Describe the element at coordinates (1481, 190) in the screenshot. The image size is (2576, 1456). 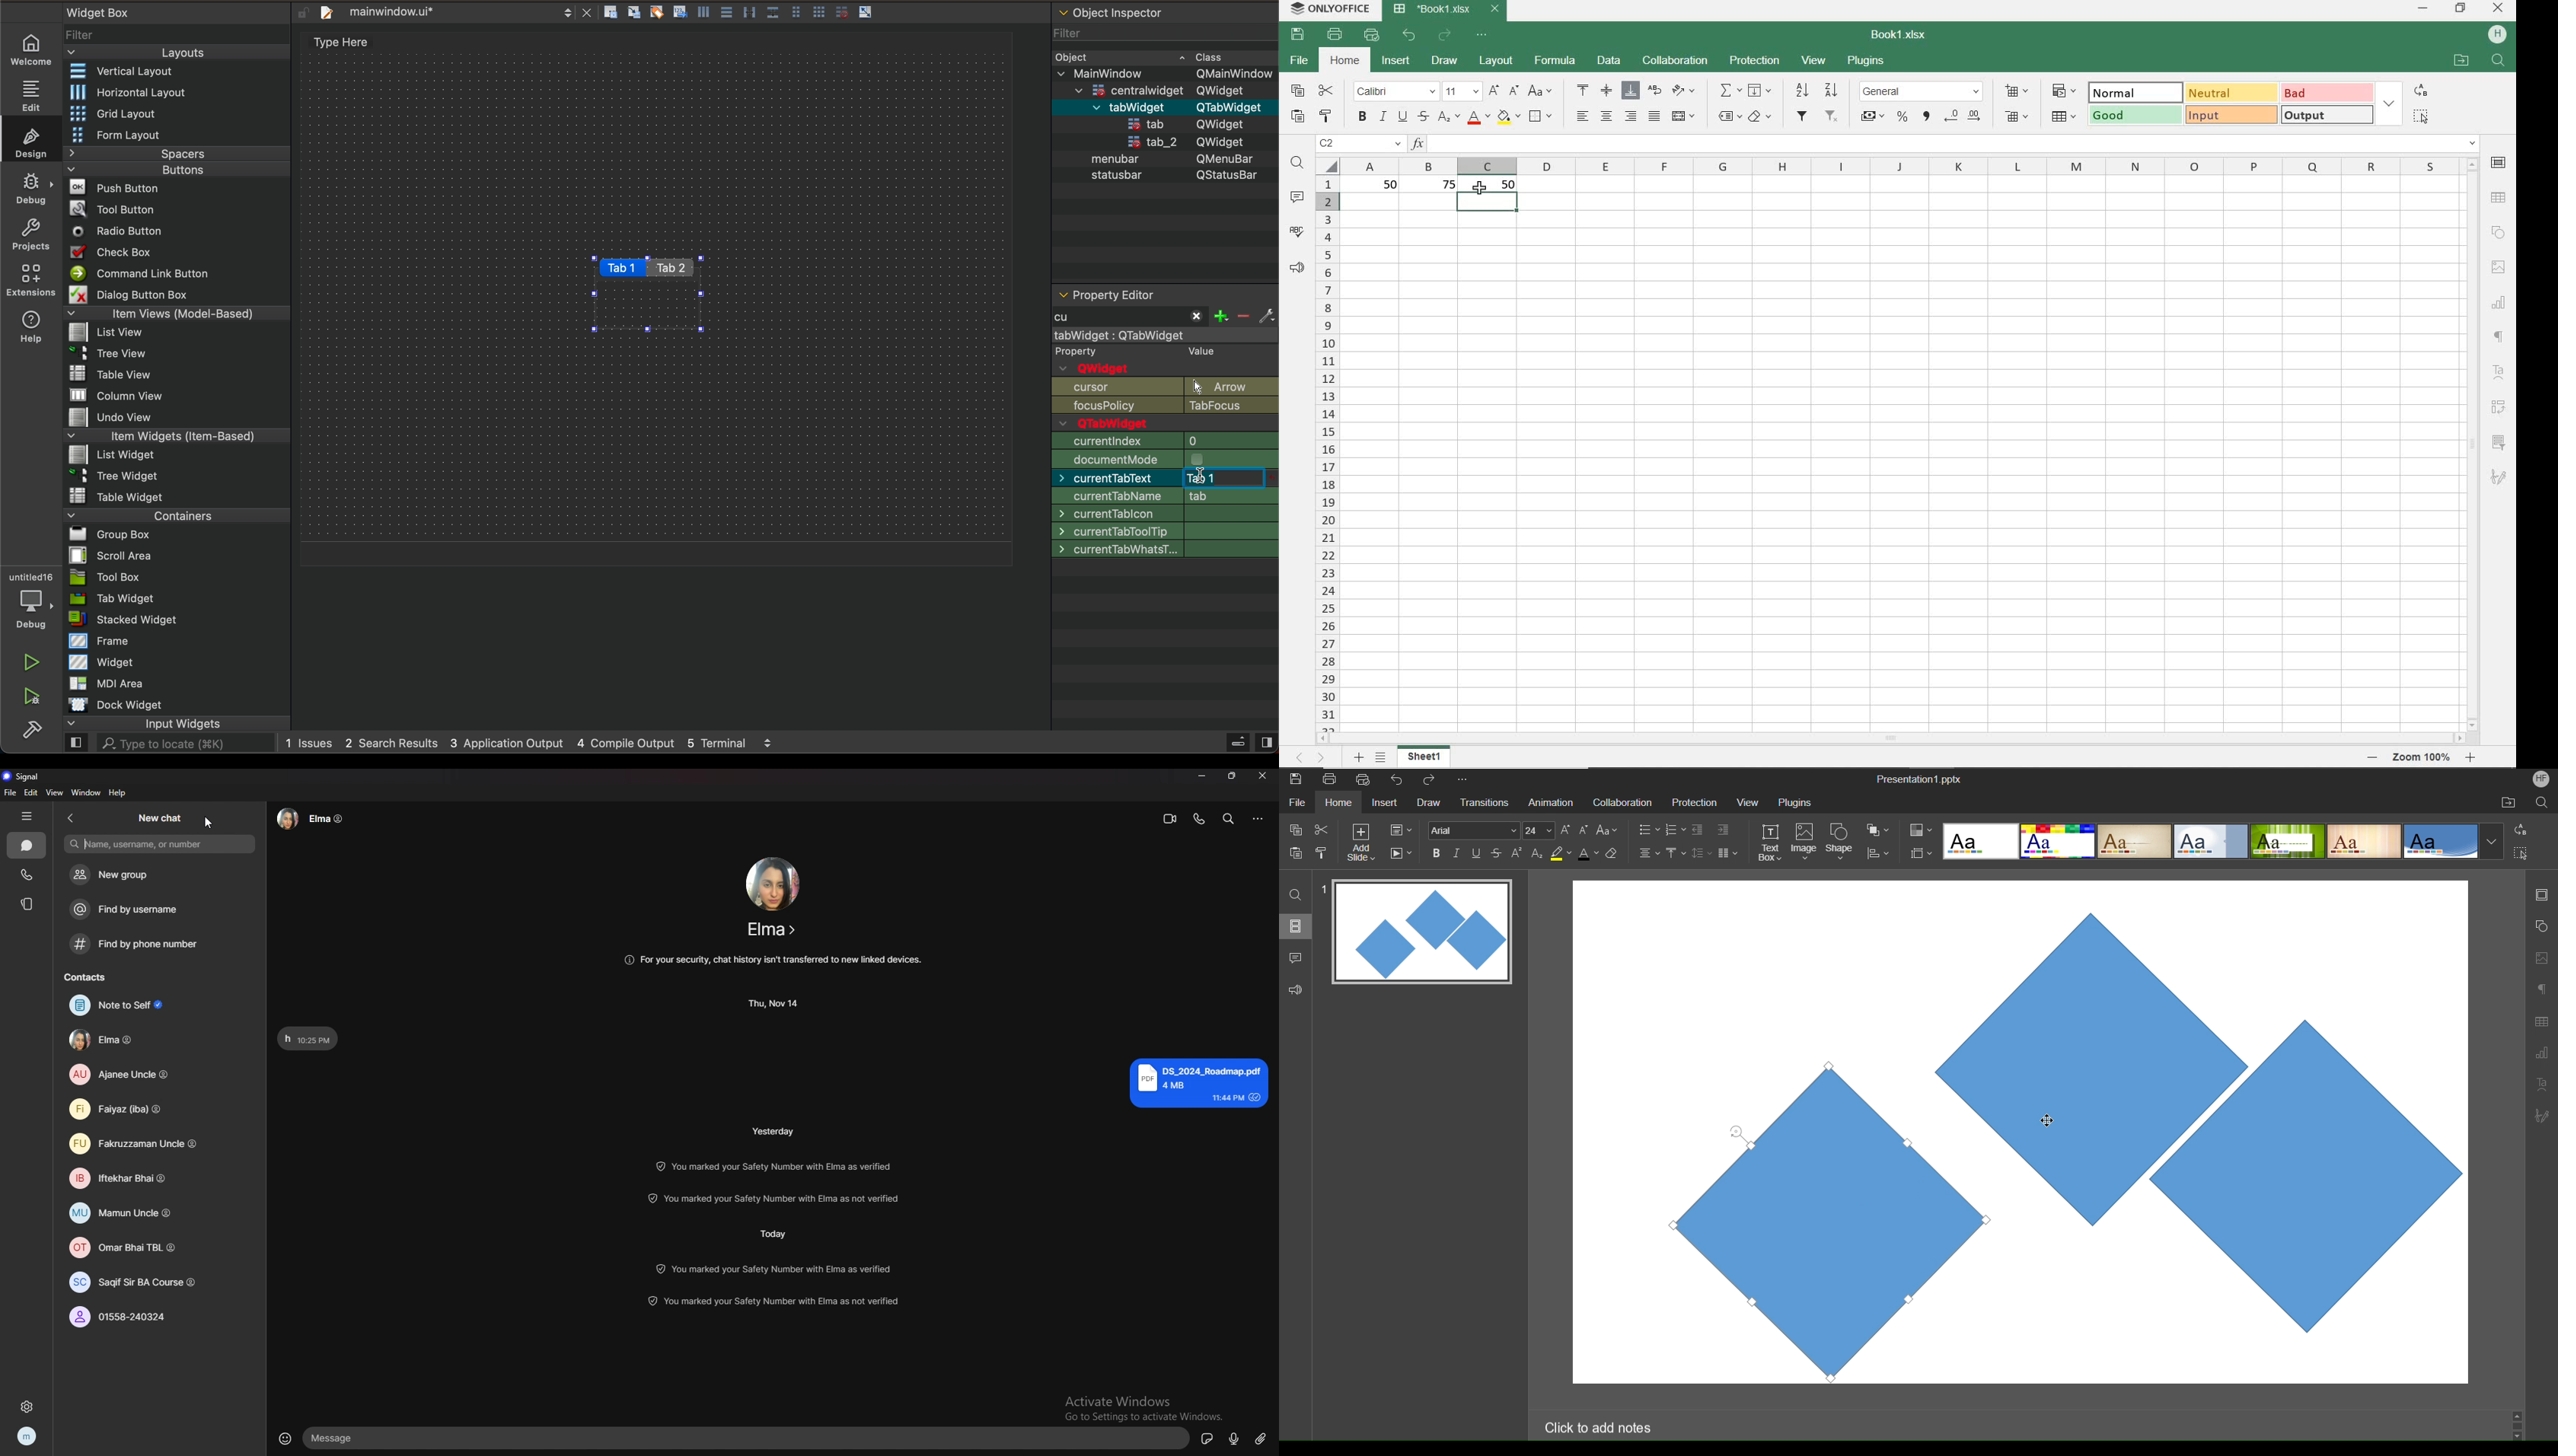
I see `cursor` at that location.